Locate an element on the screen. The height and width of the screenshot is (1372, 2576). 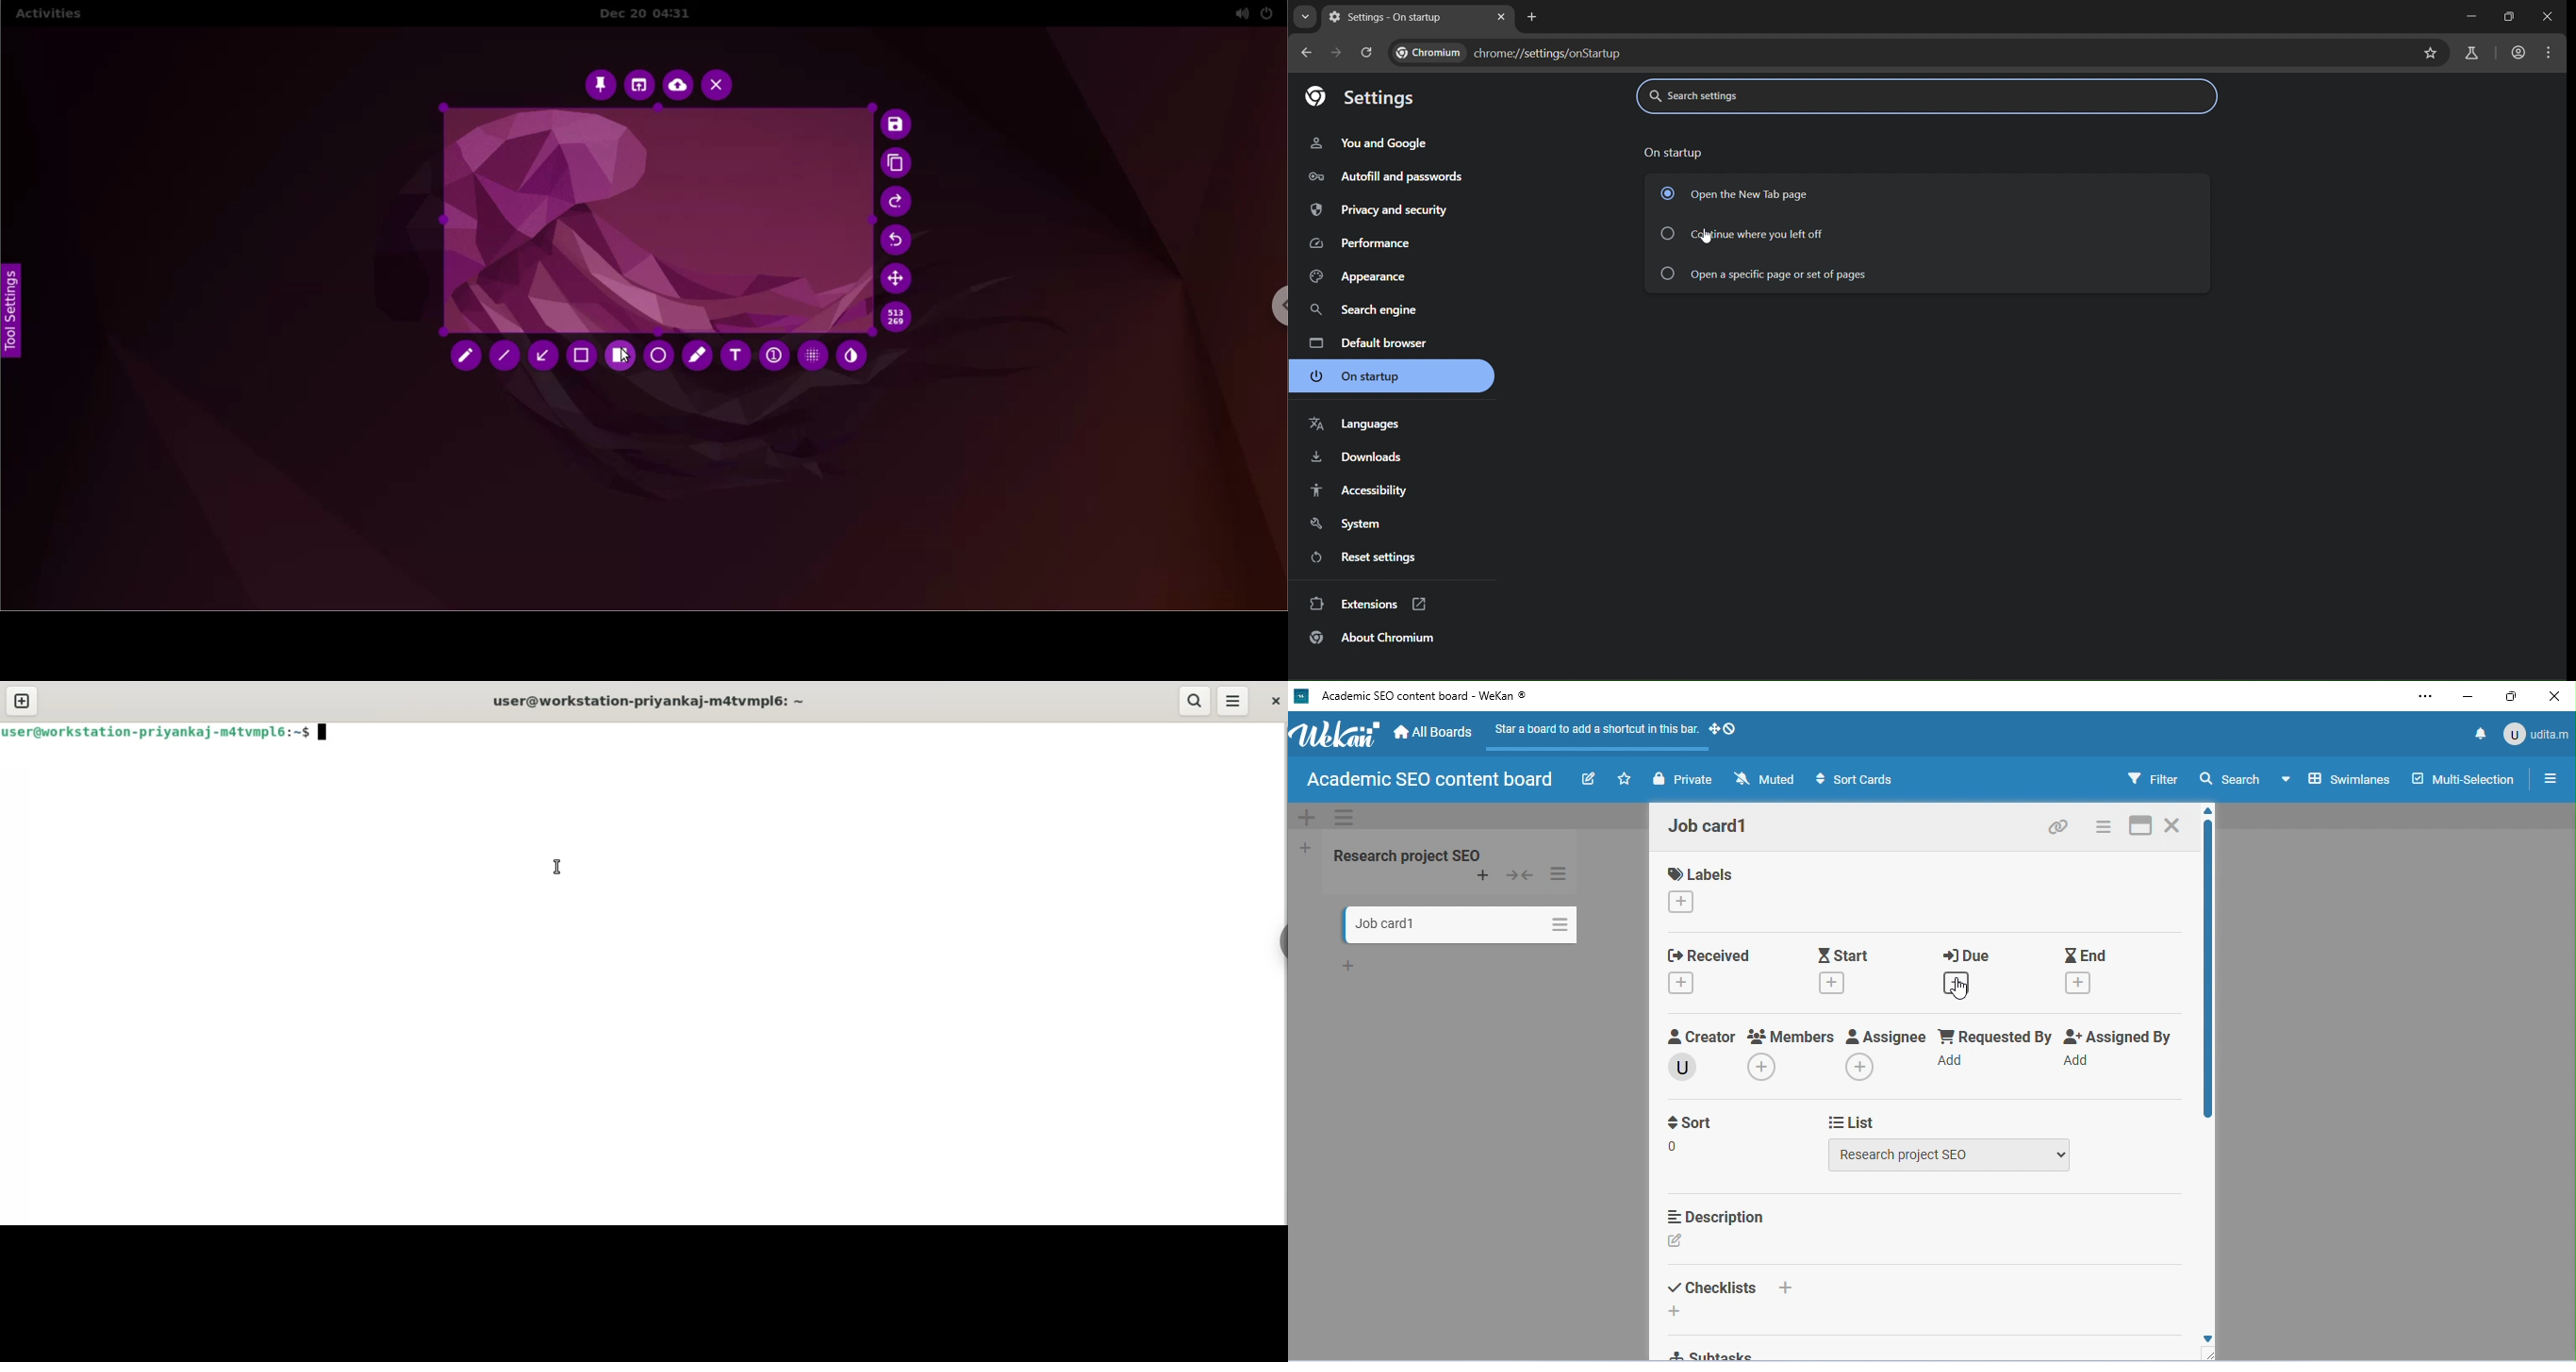
maximize is located at coordinates (2512, 697).